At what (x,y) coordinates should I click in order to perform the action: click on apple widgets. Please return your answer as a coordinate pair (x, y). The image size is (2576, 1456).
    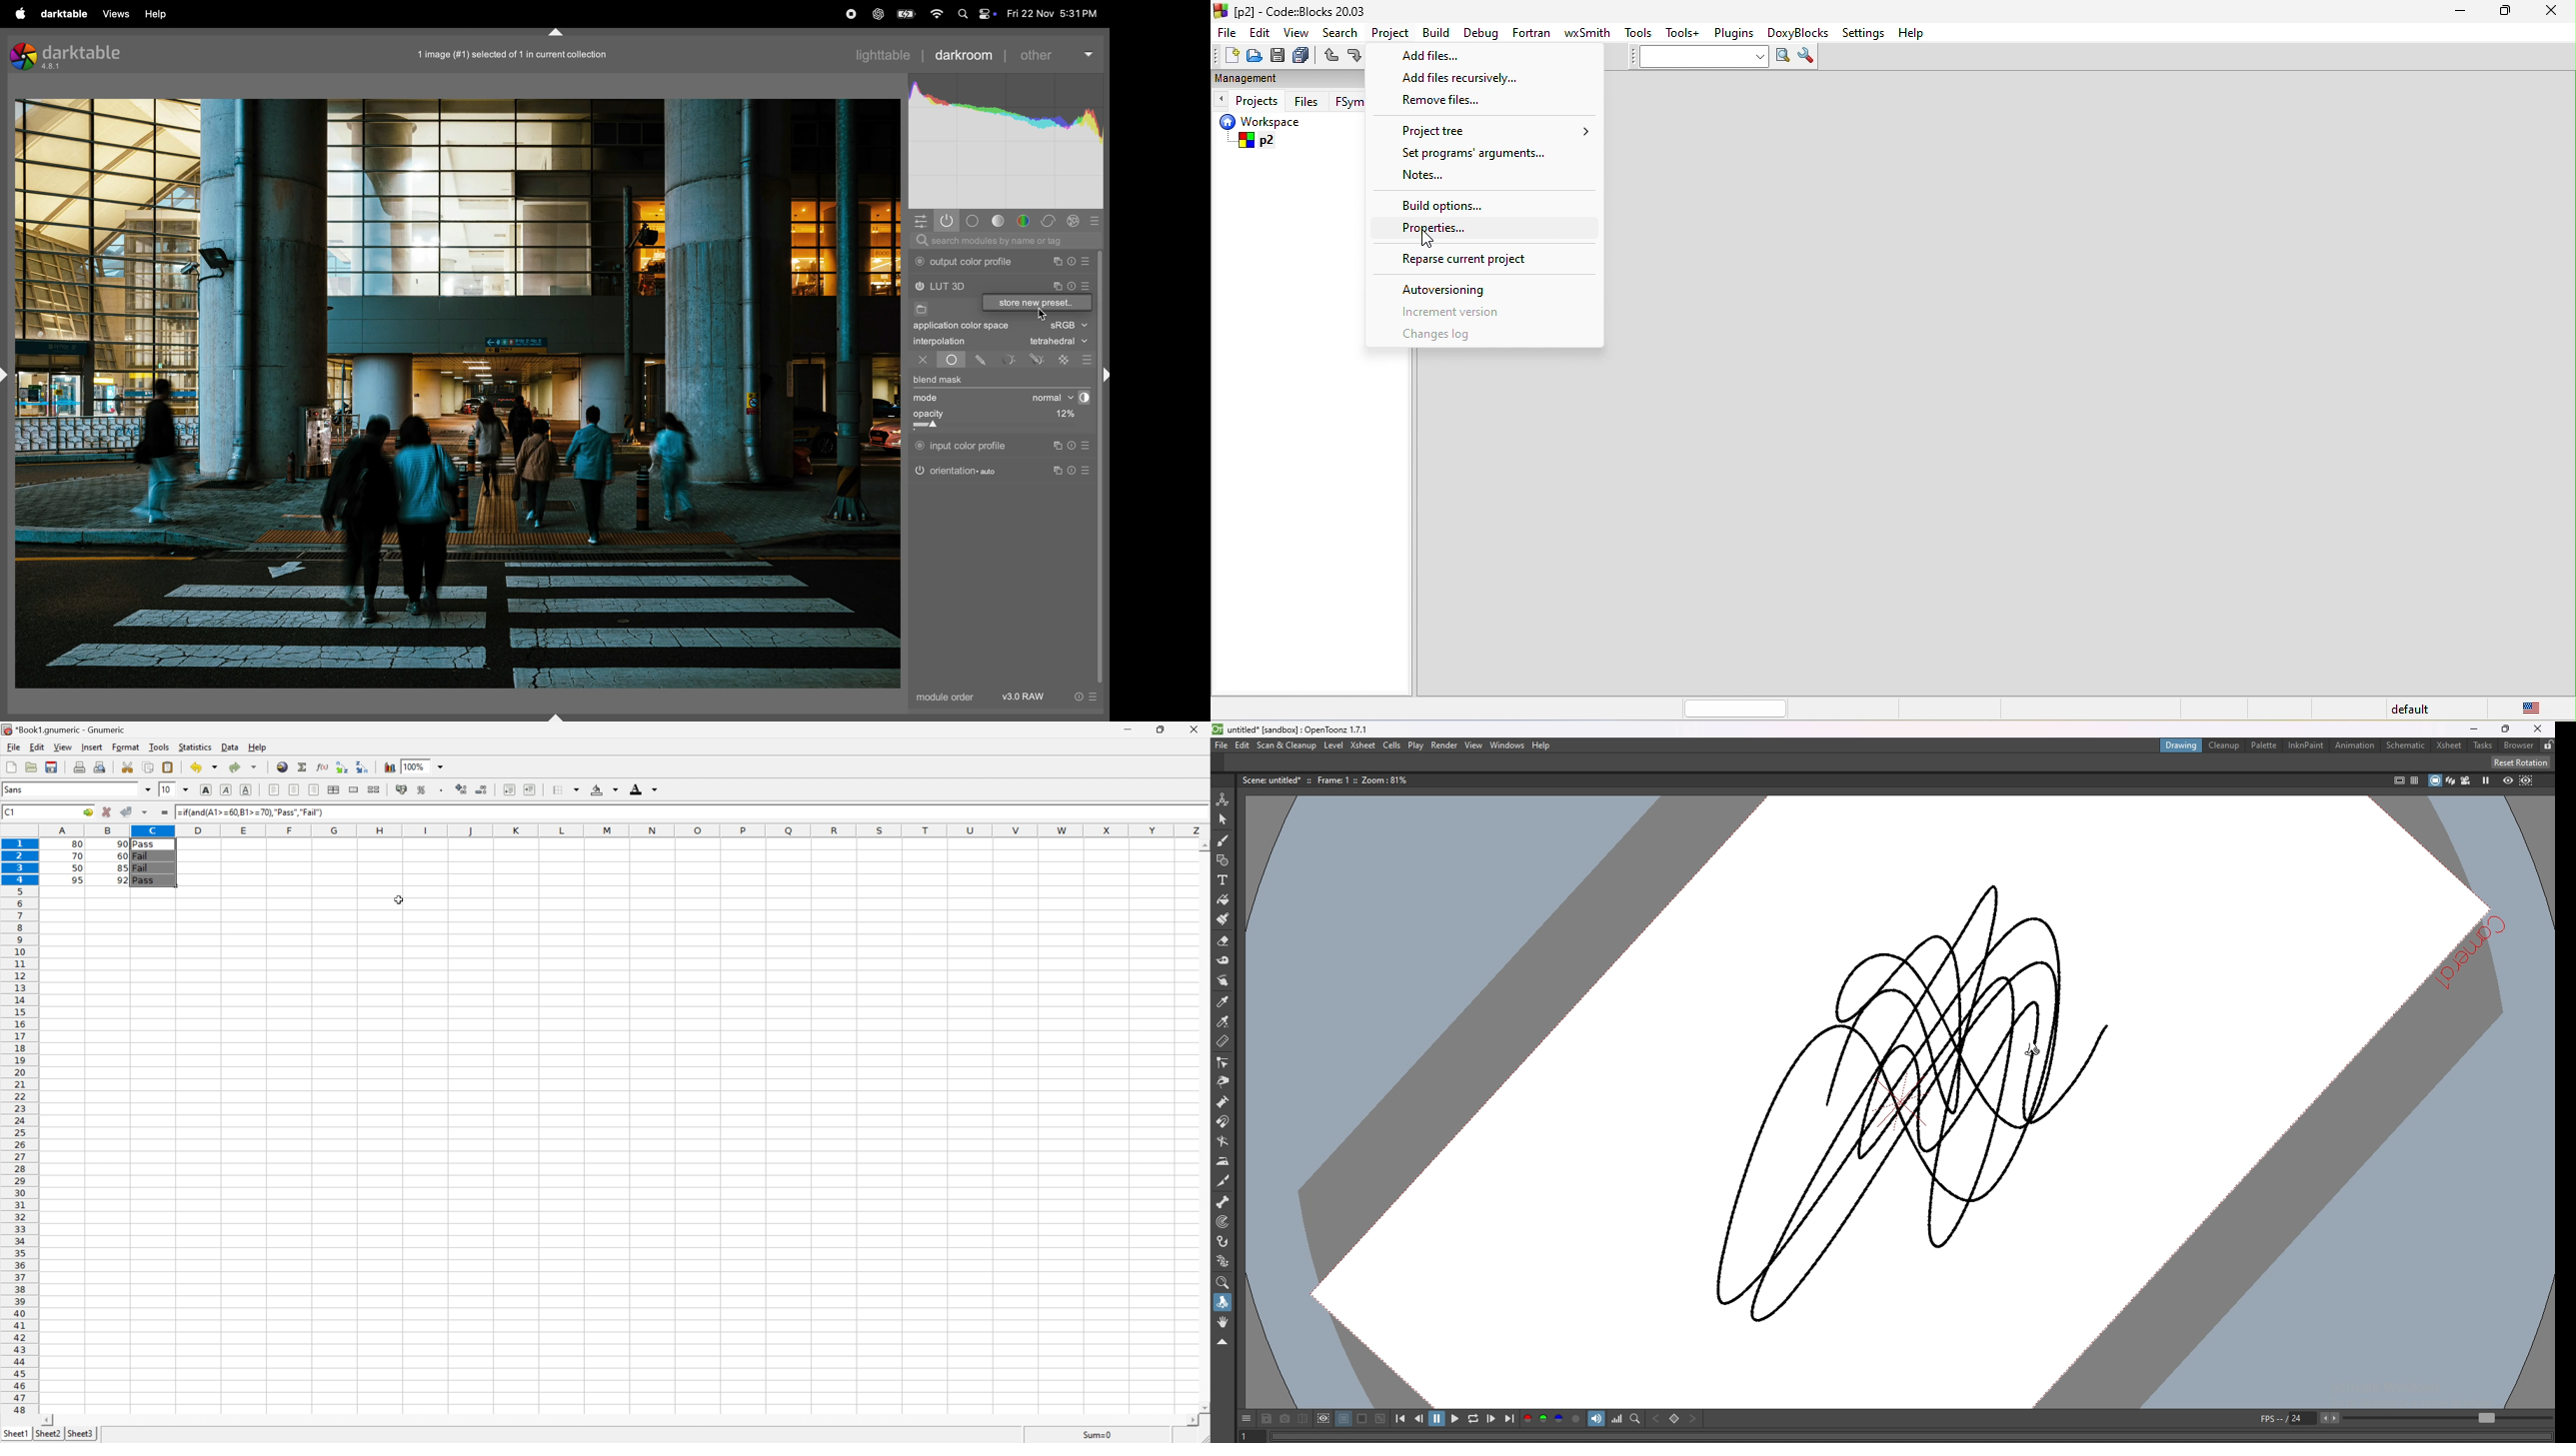
    Looking at the image, I should click on (986, 14).